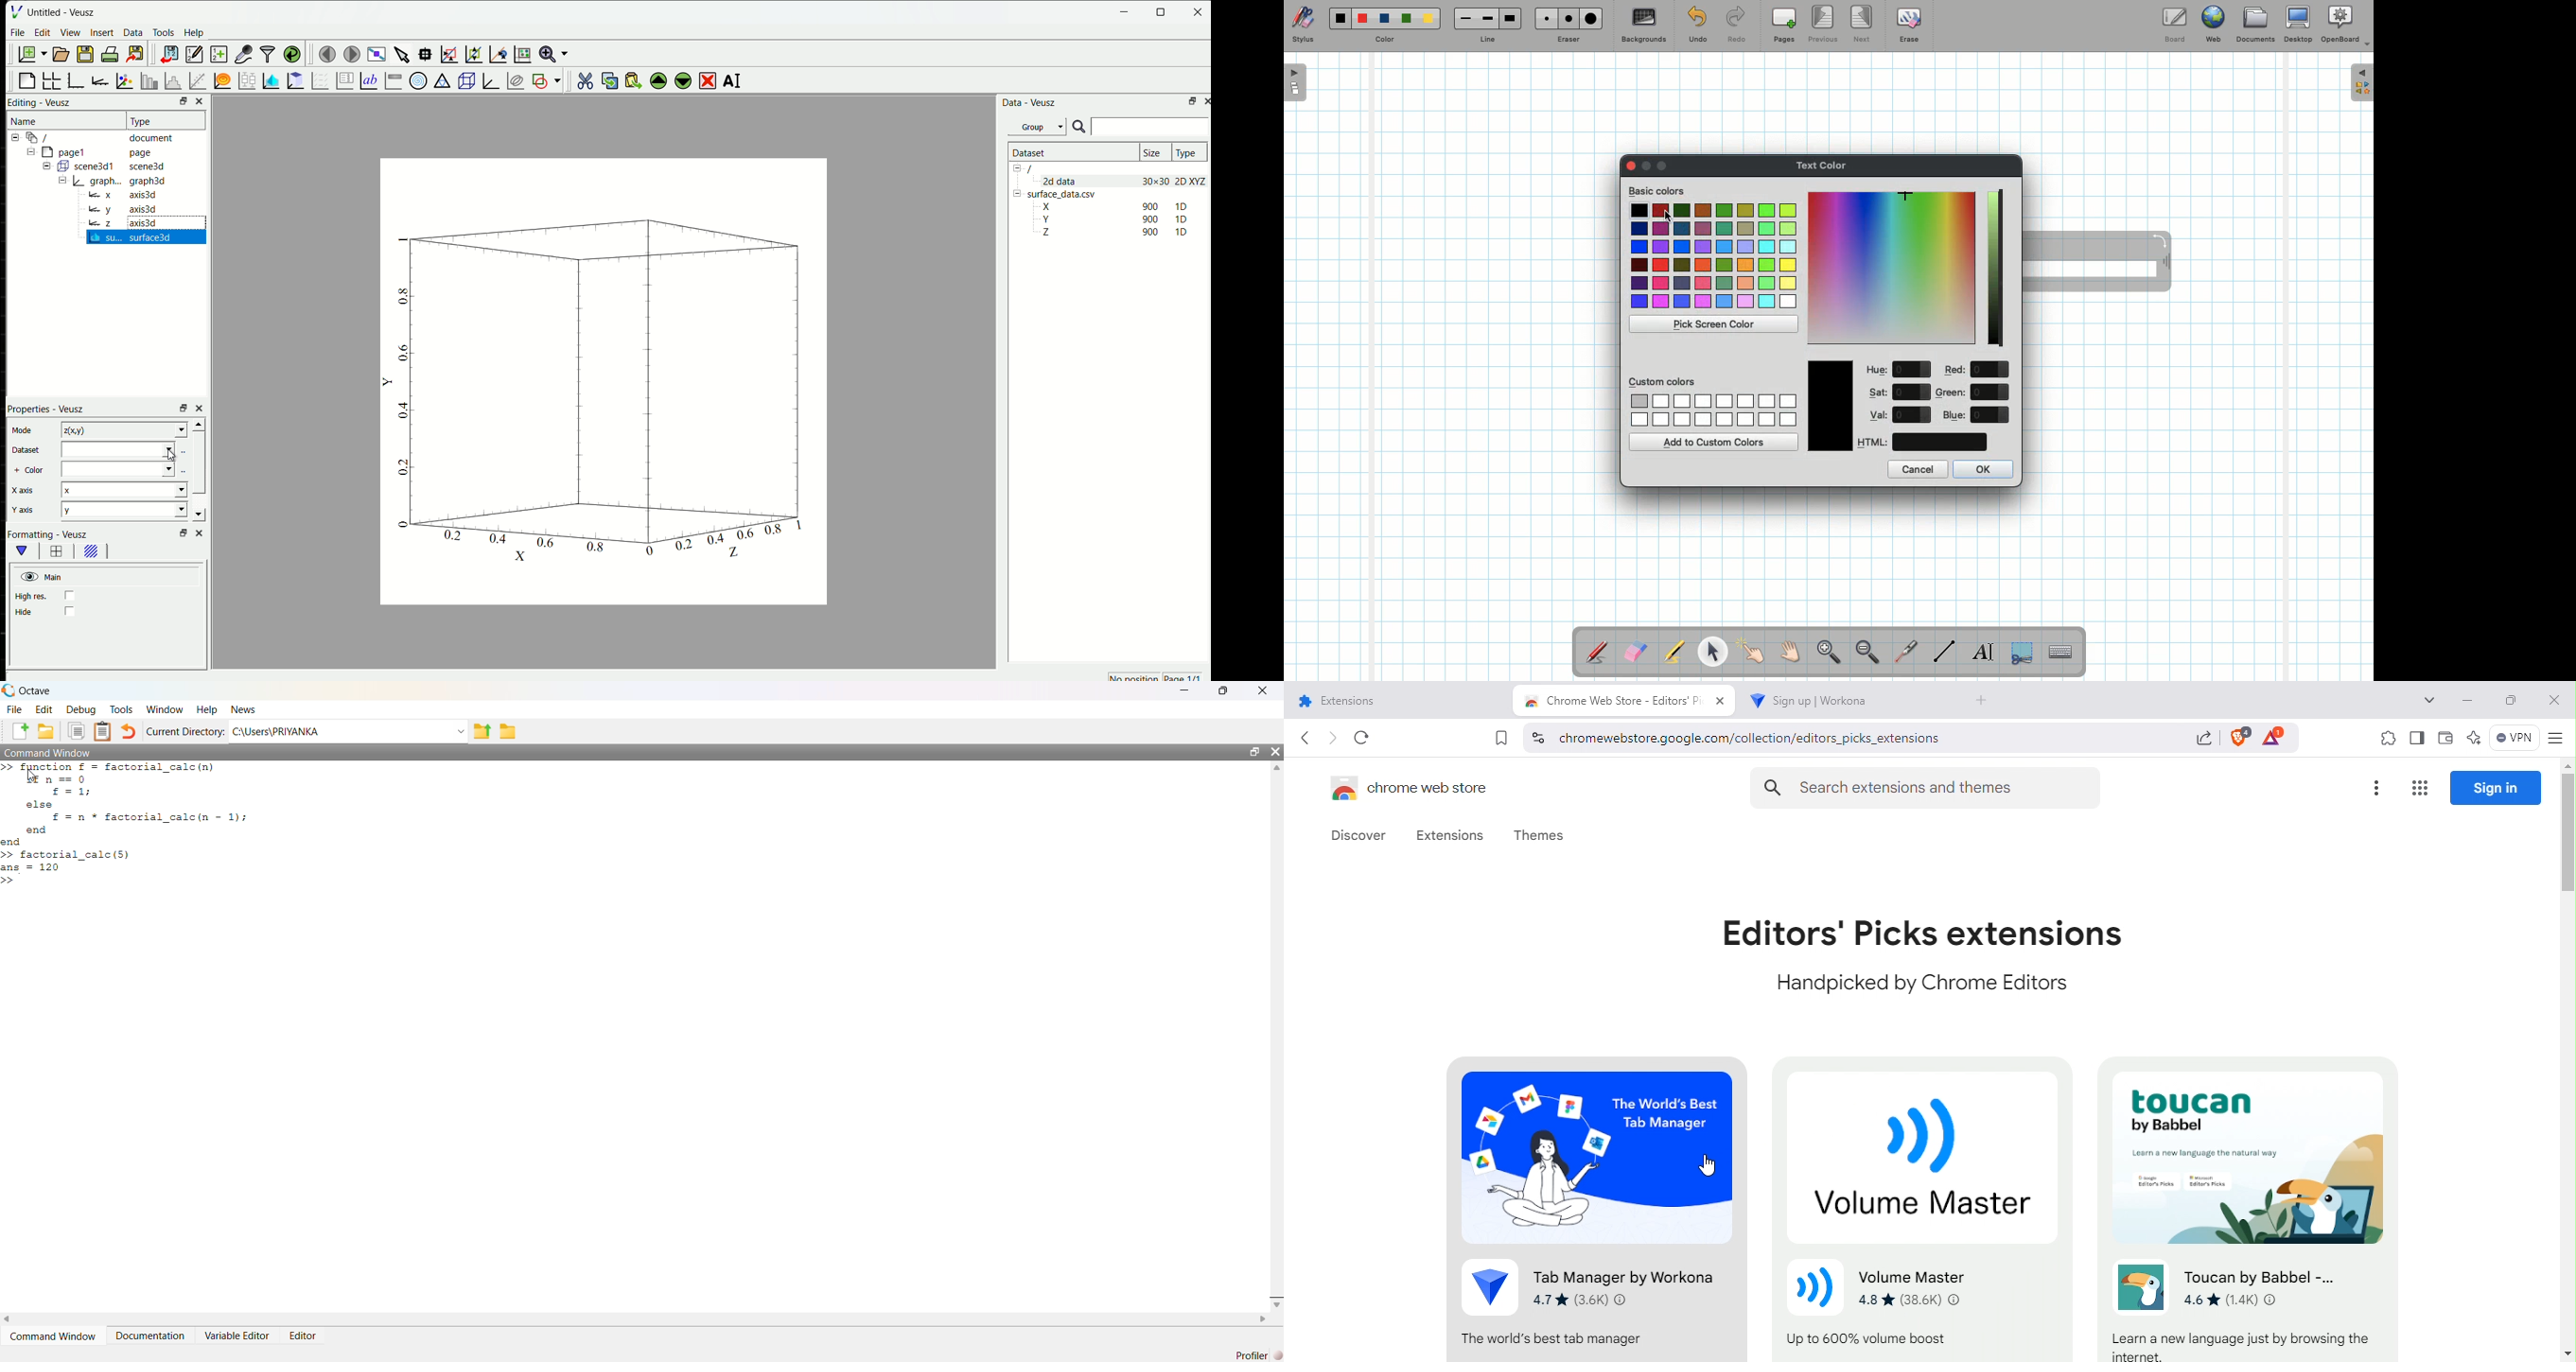 This screenshot has width=2576, height=1372. Describe the element at coordinates (101, 80) in the screenshot. I see `add an axis to the plot` at that location.